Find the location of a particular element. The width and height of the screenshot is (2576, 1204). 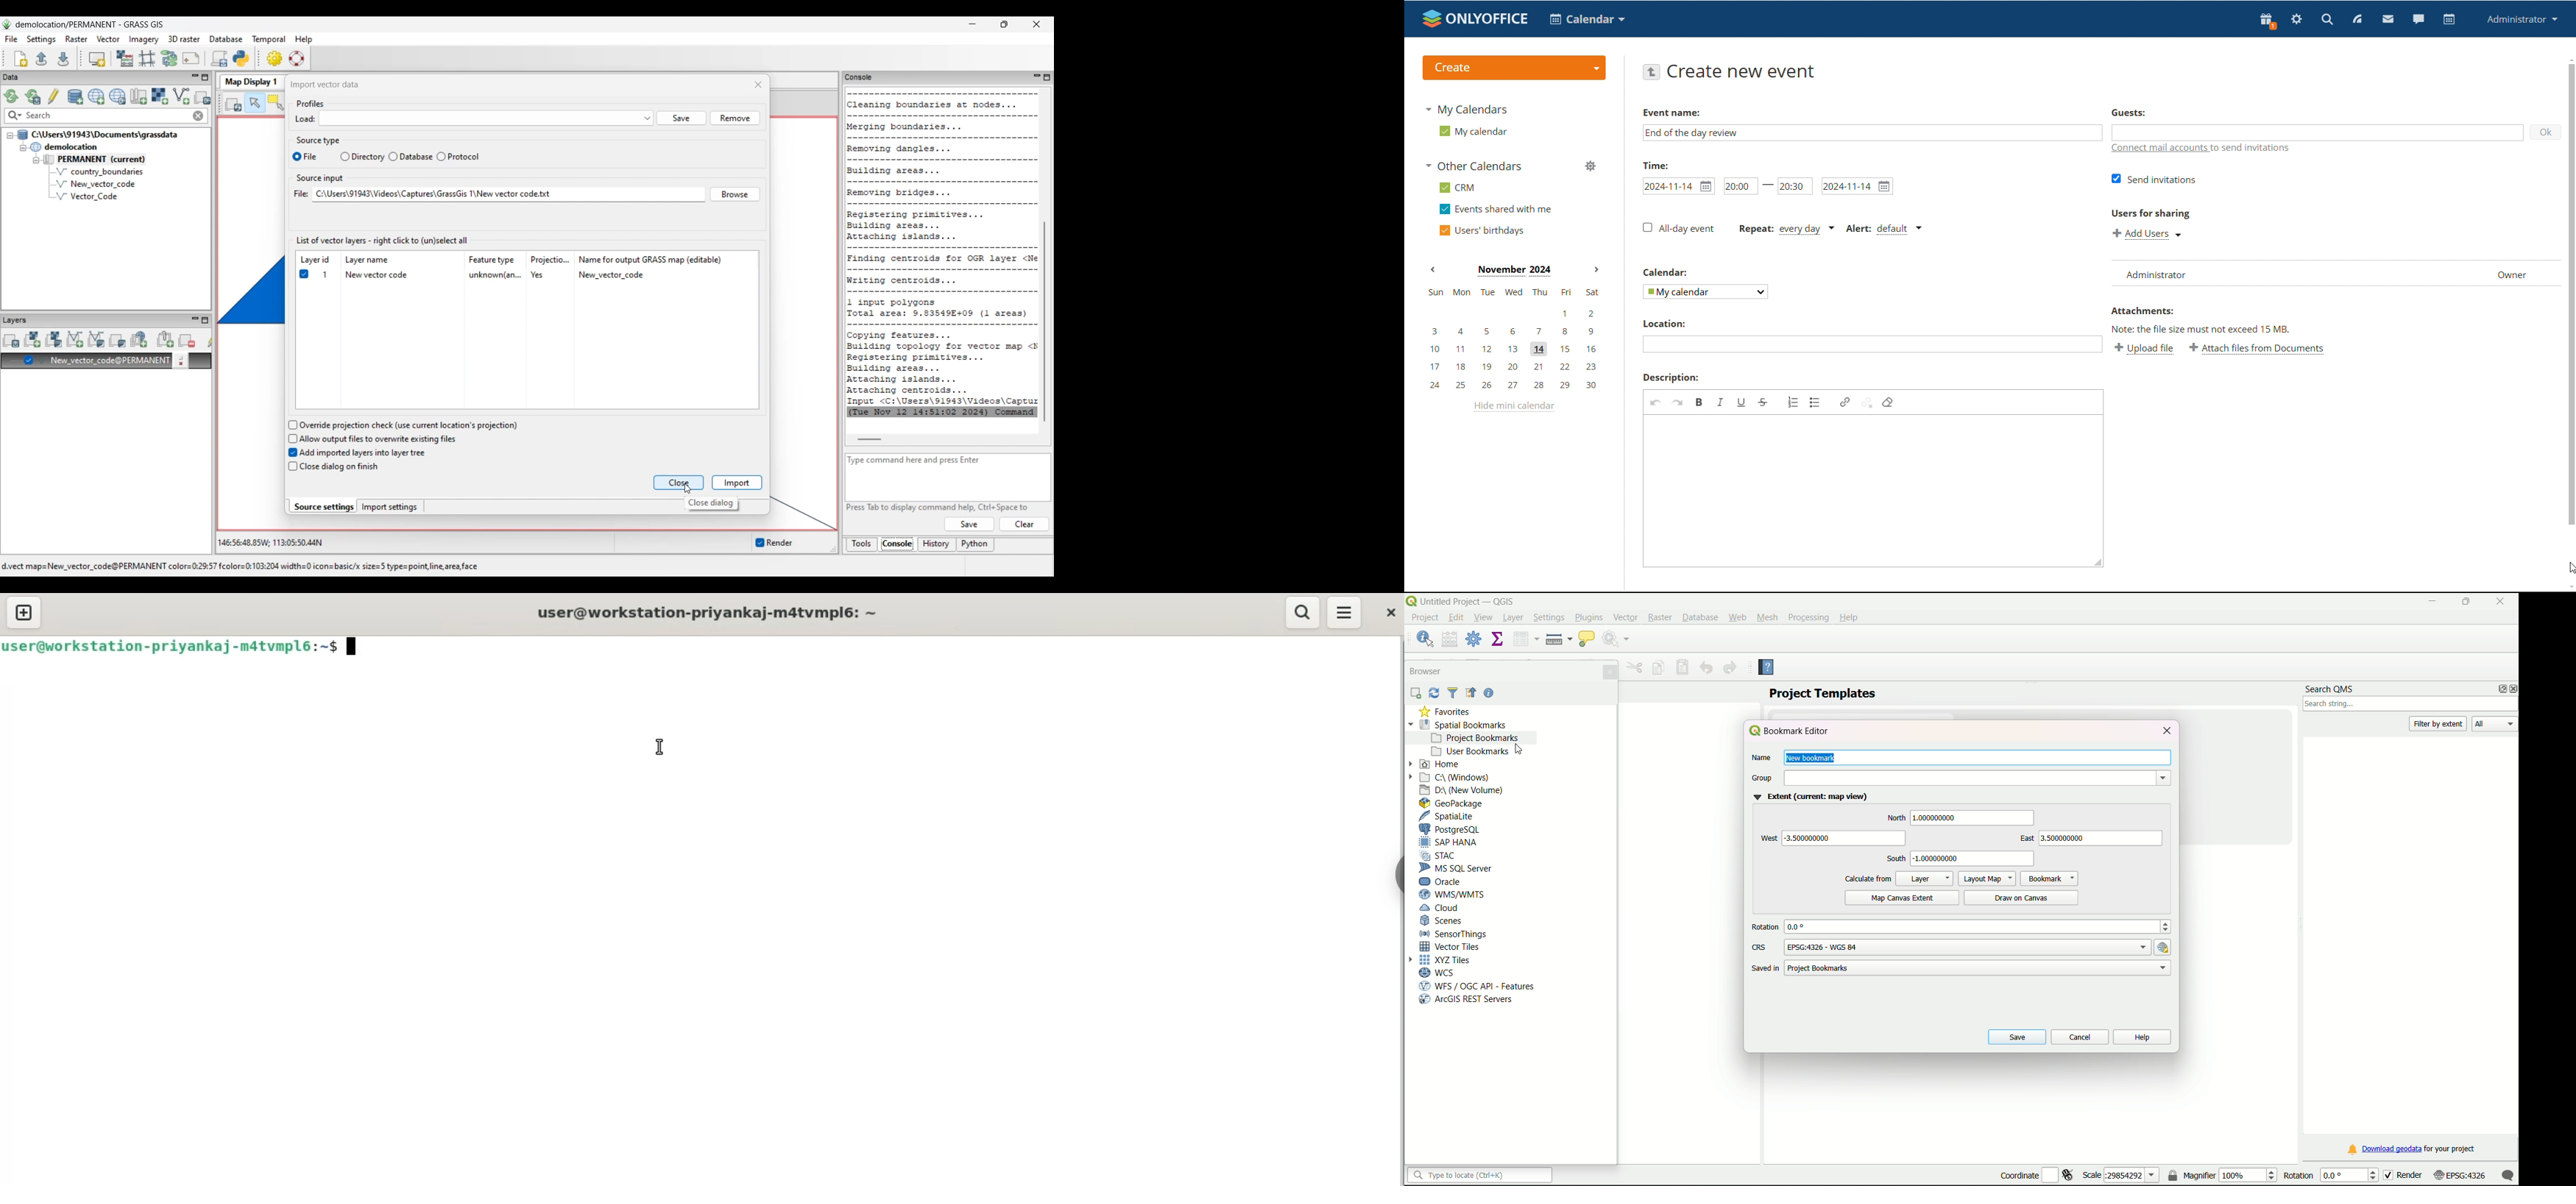

Sensor Things is located at coordinates (1456, 934).